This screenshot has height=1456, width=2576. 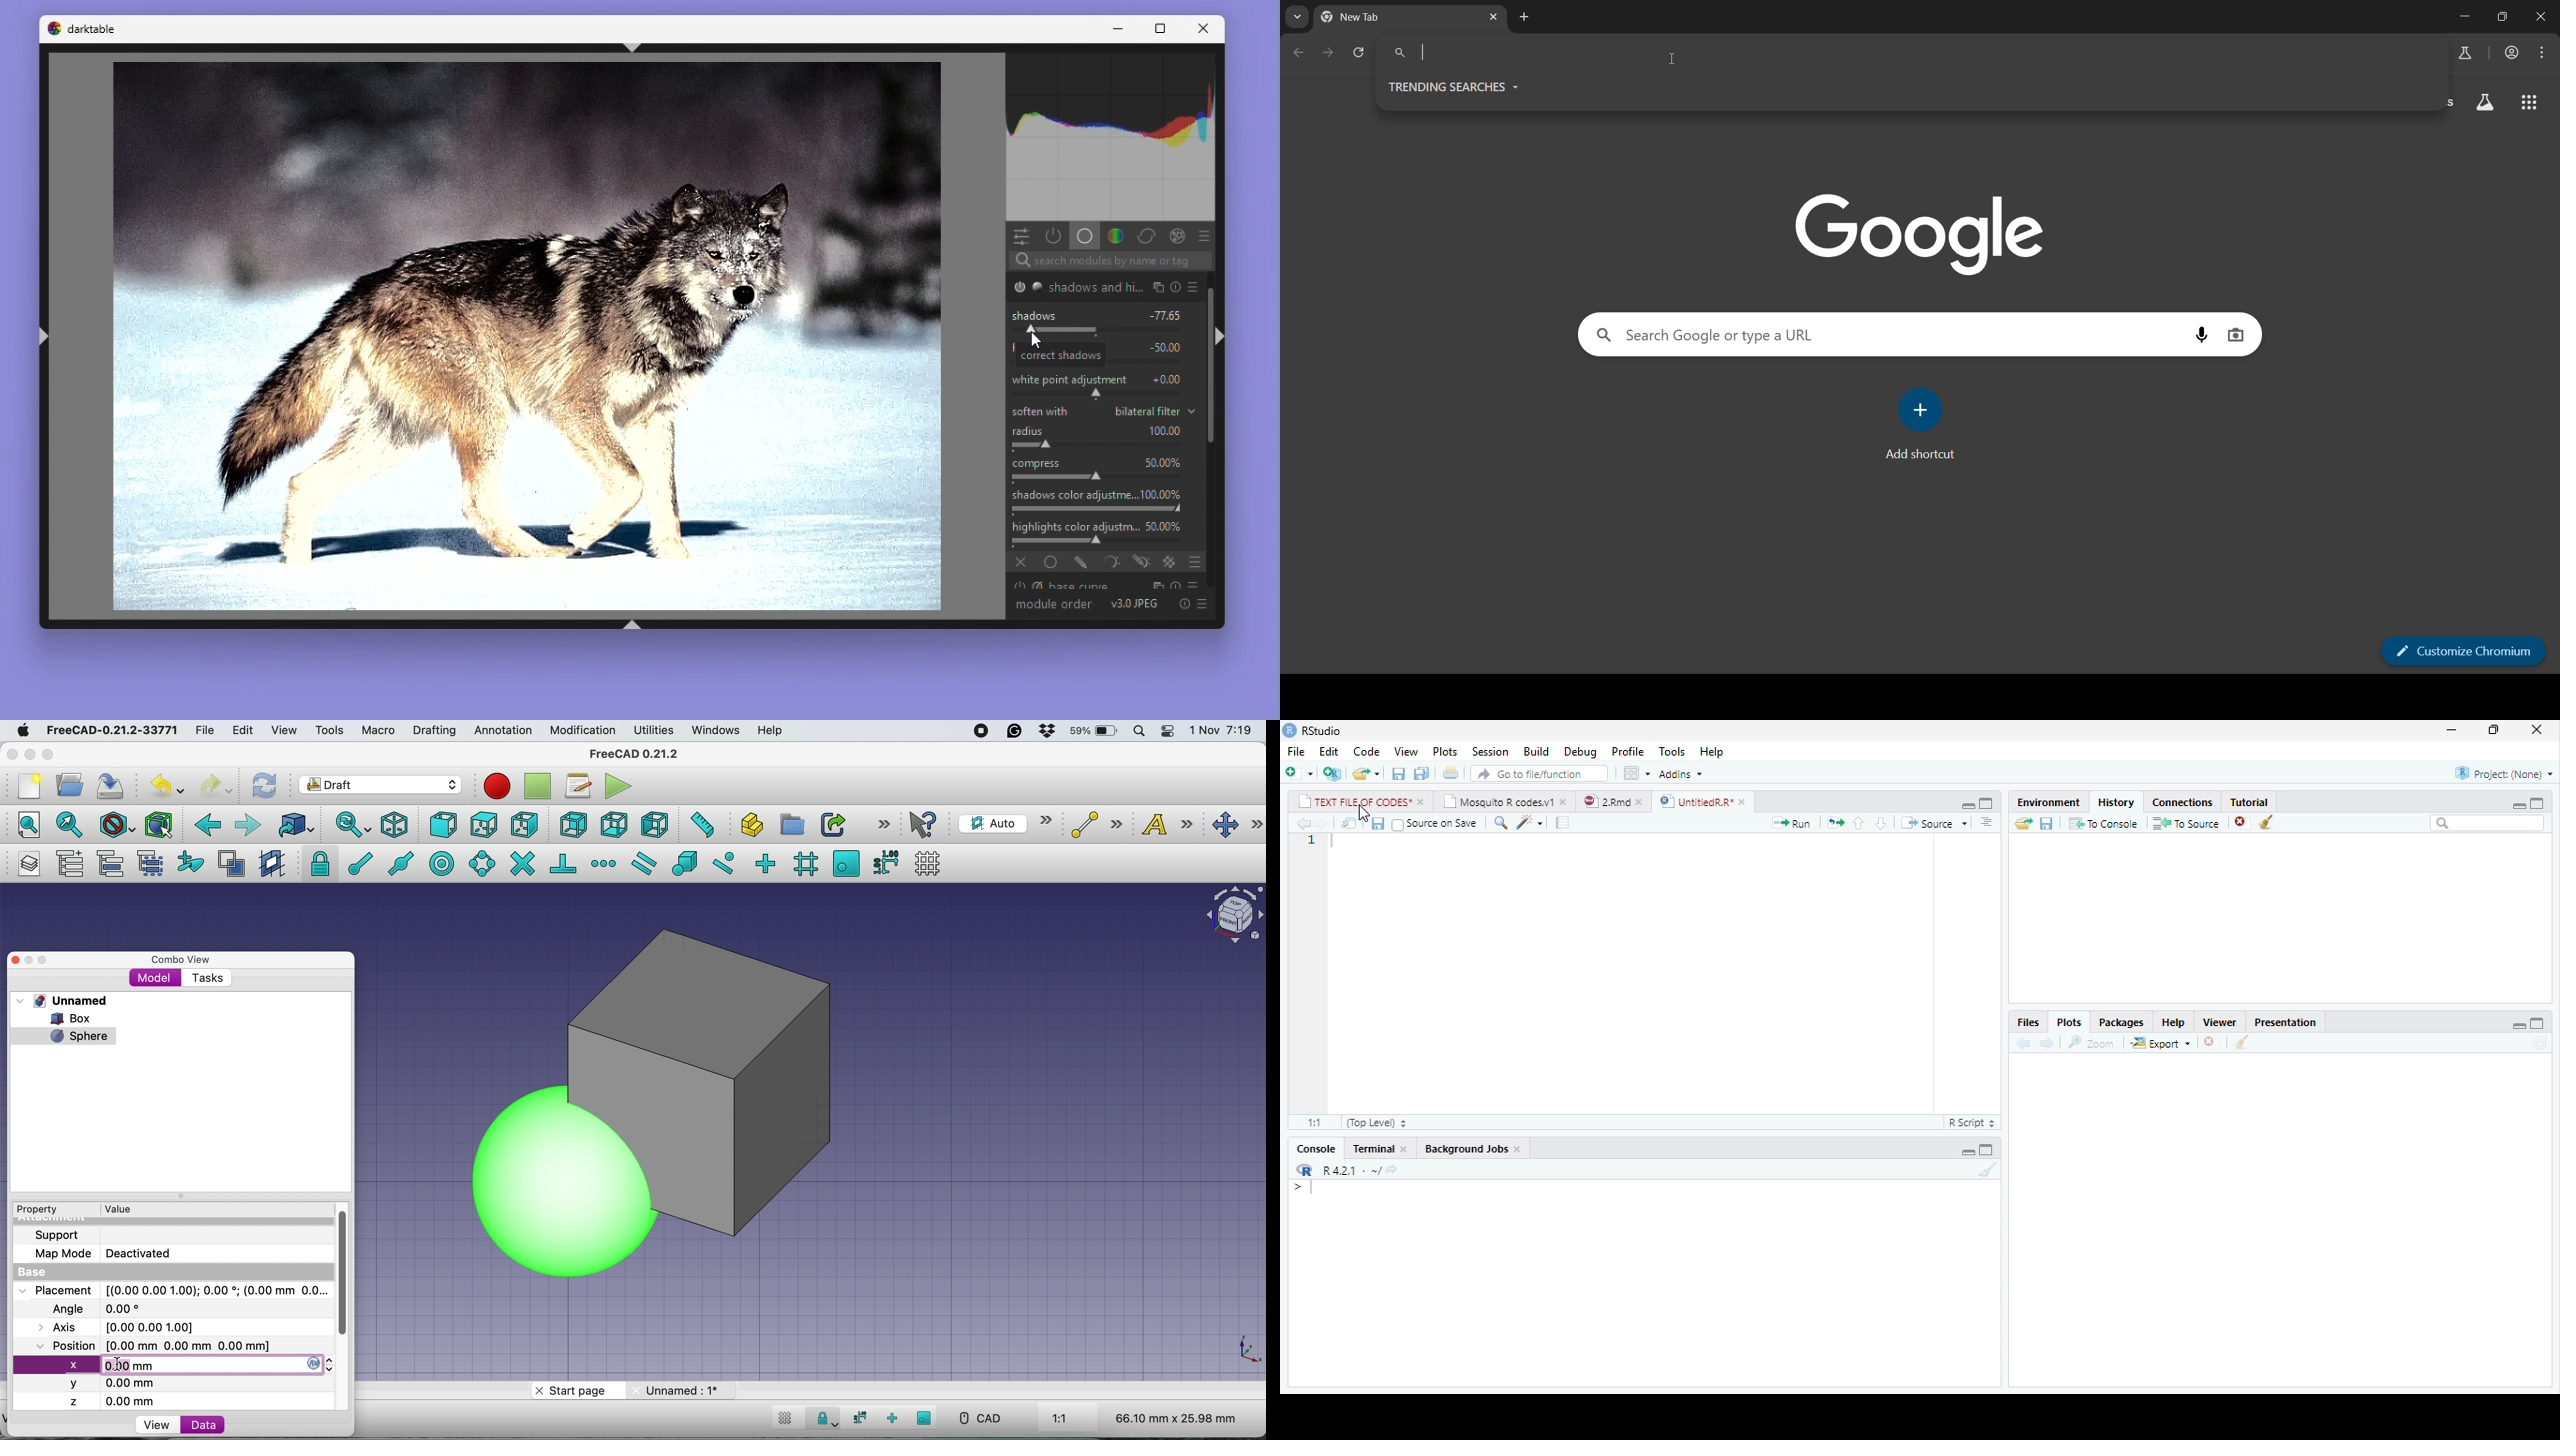 What do you see at coordinates (885, 861) in the screenshot?
I see `snap dimensions` at bounding box center [885, 861].